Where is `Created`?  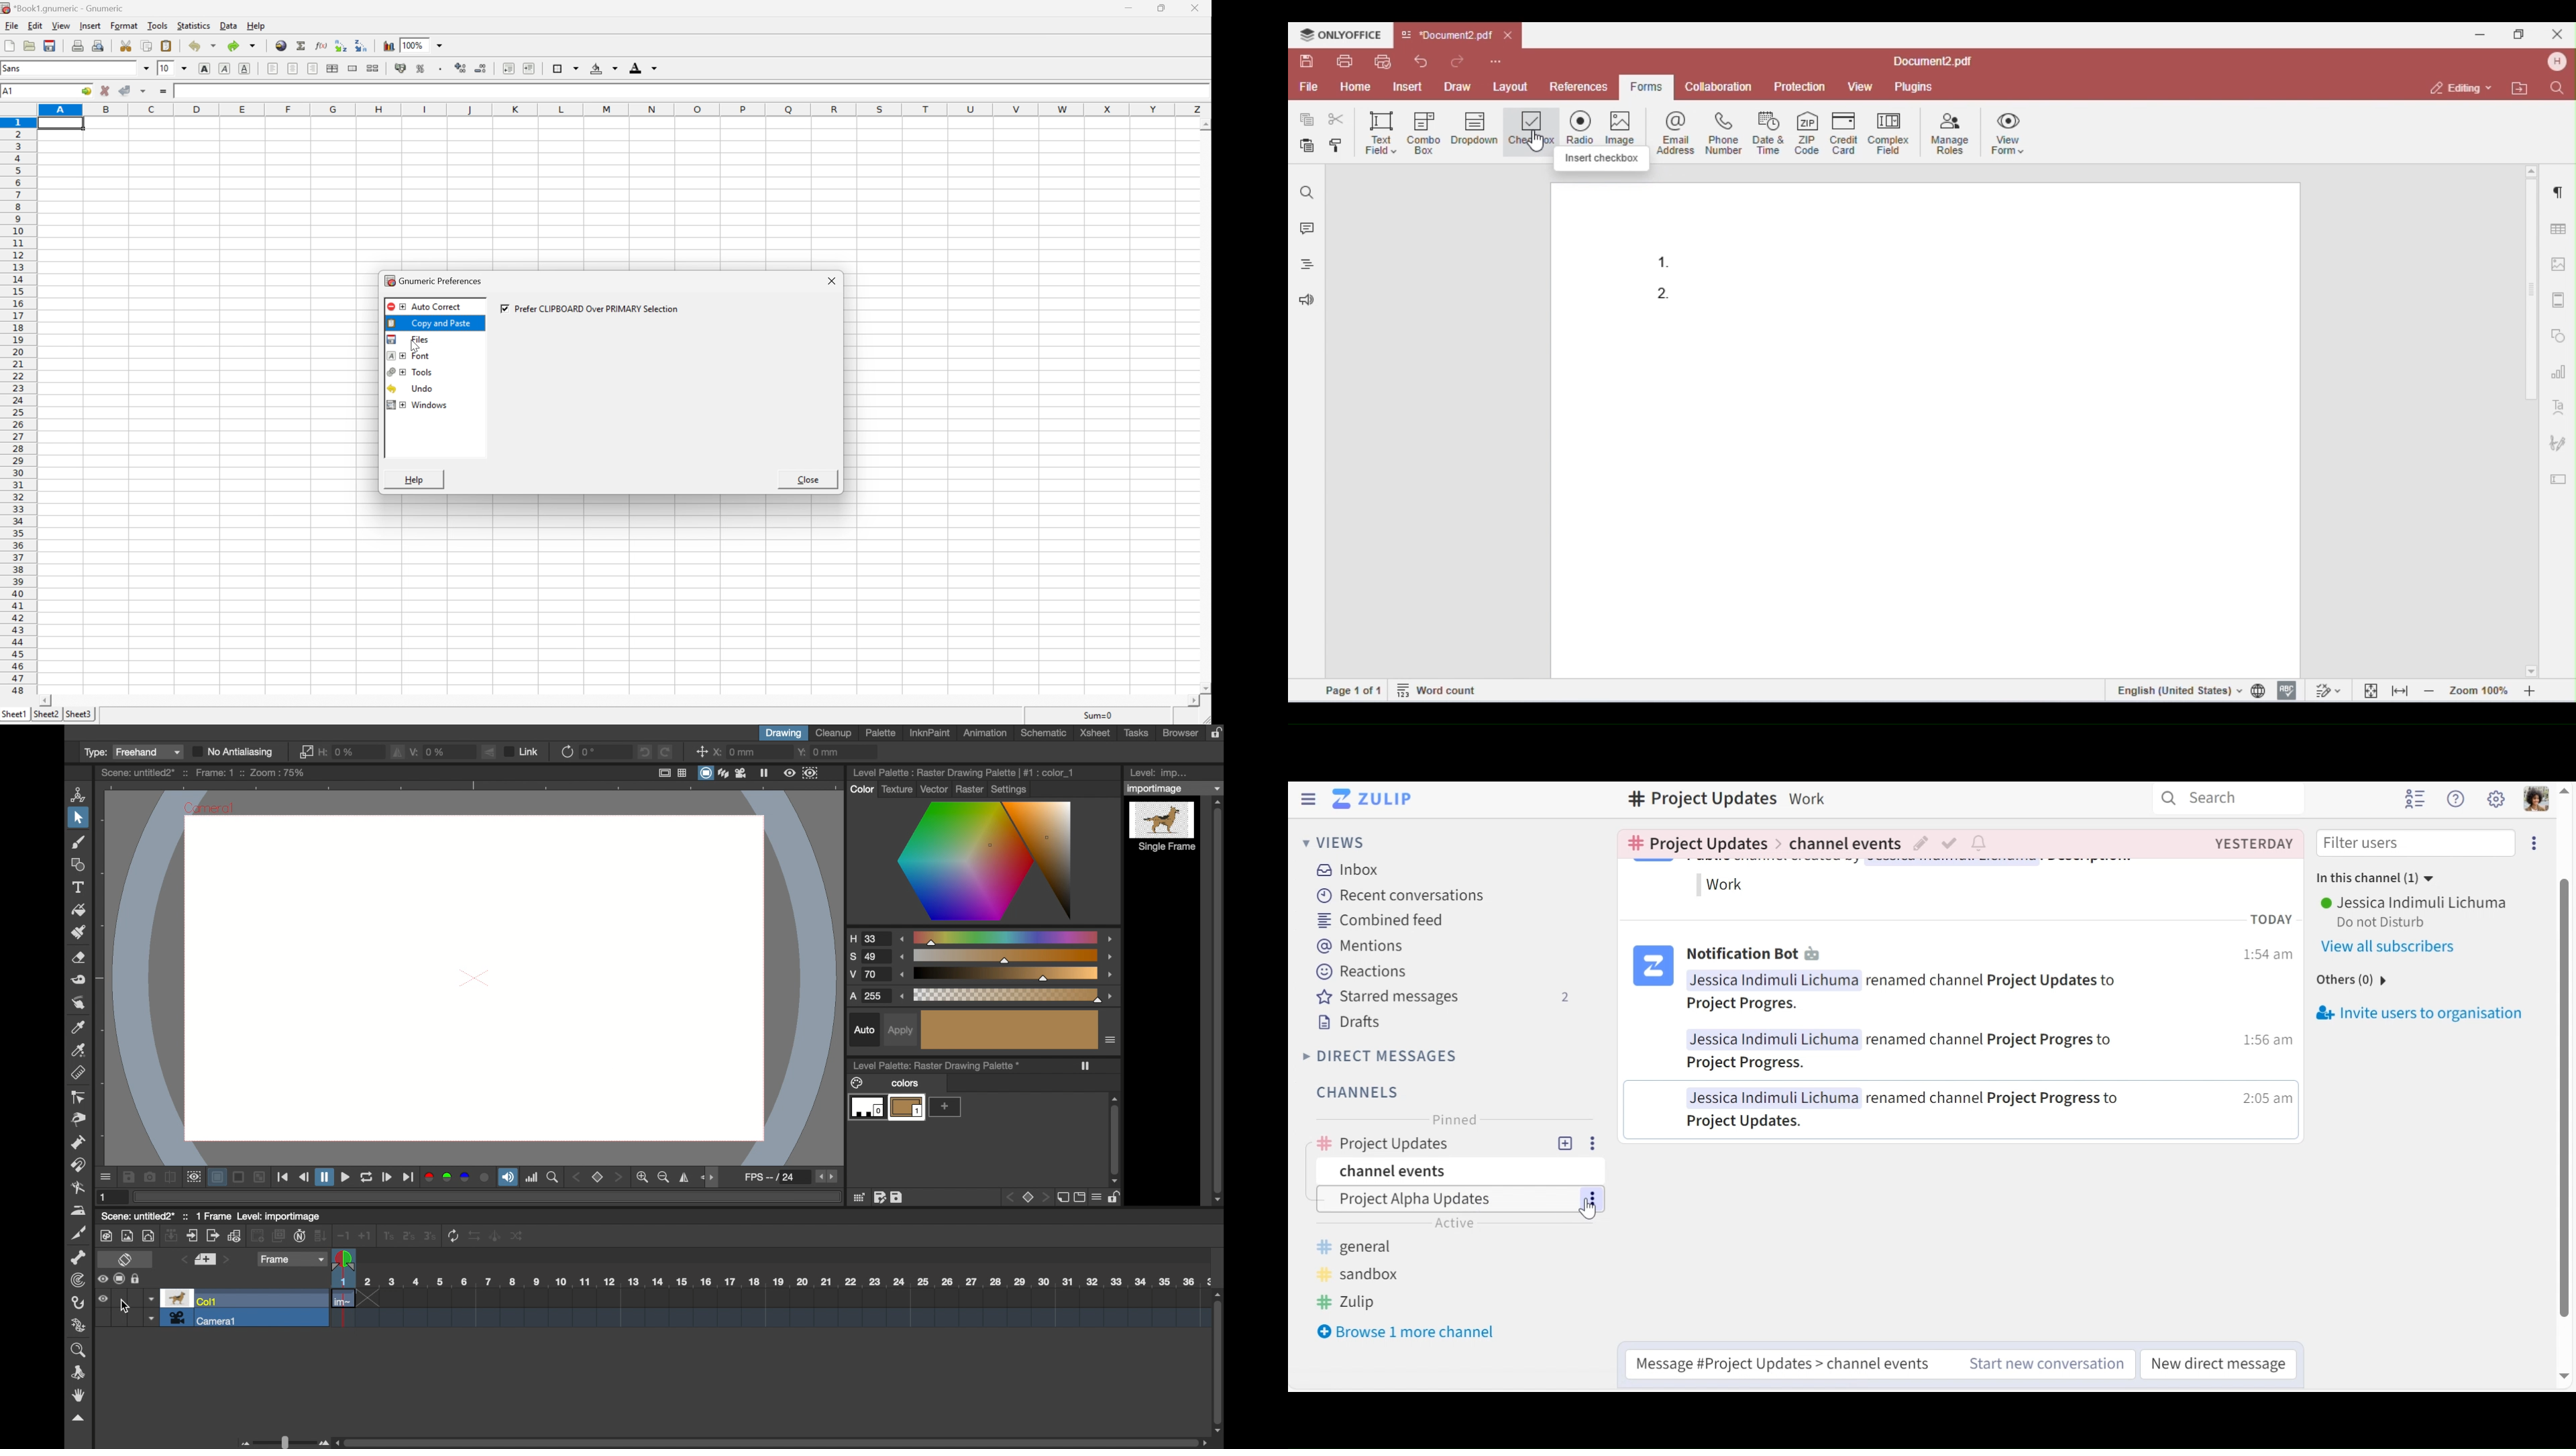 Created is located at coordinates (2253, 844).